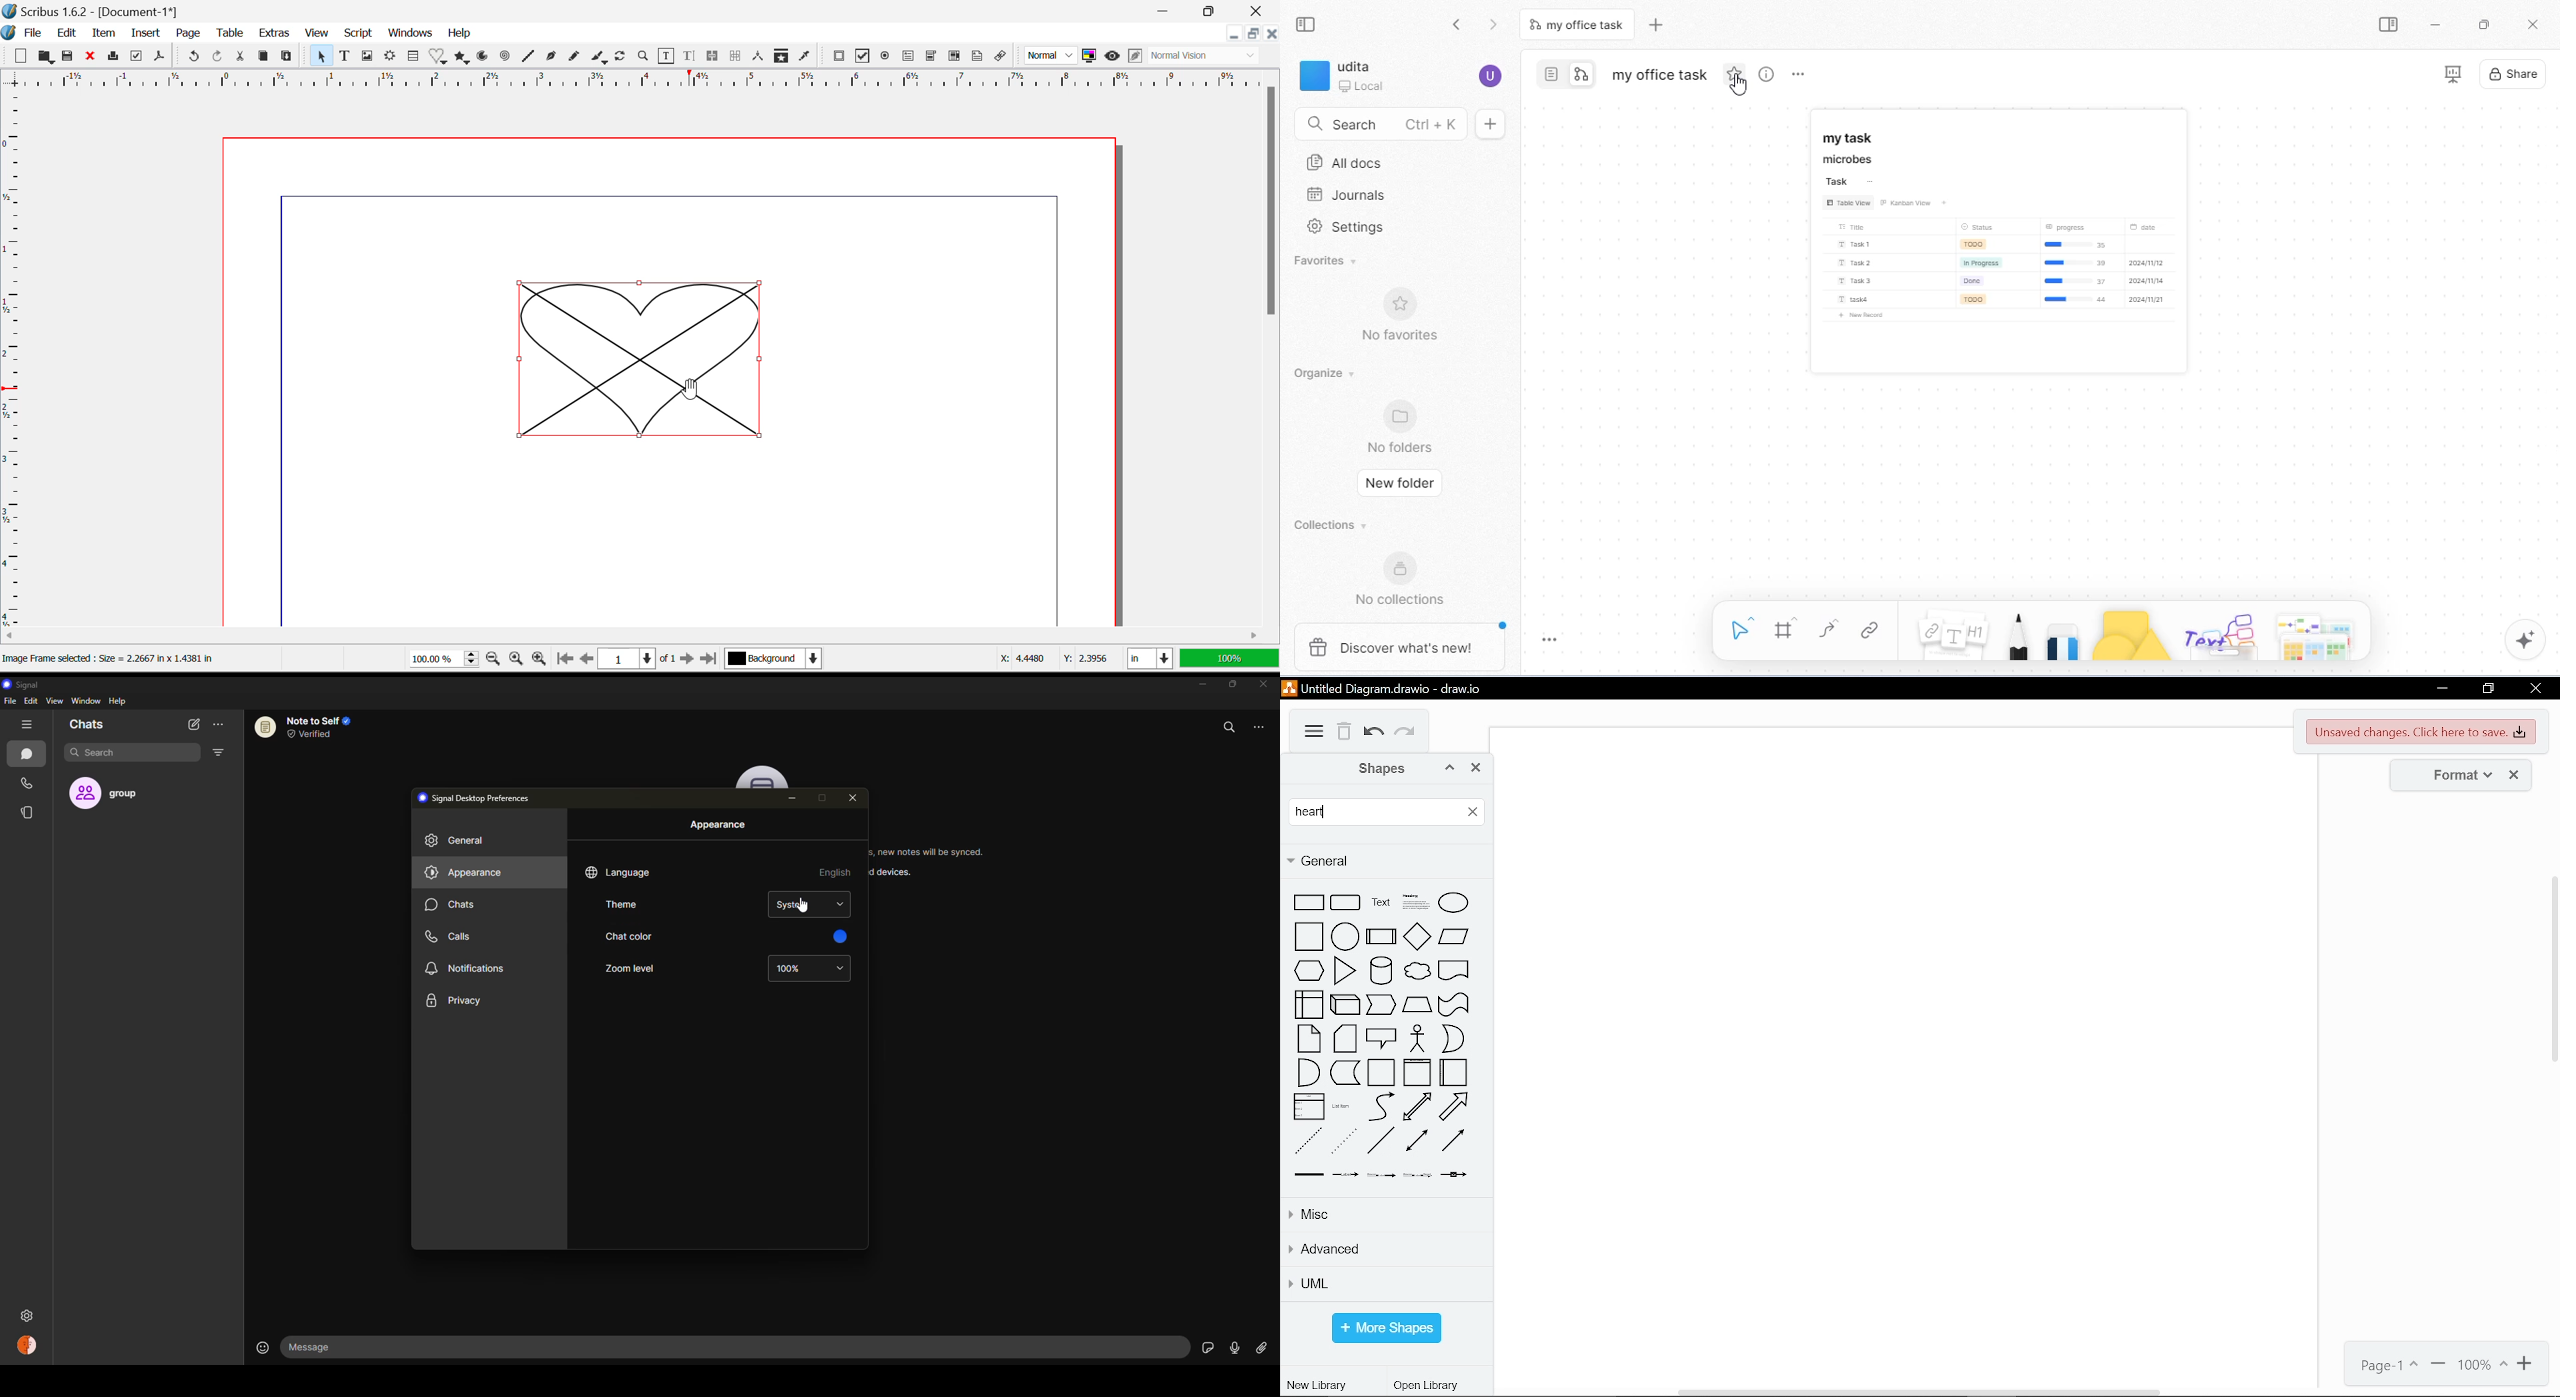 This screenshot has height=1400, width=2576. I want to click on list, so click(1310, 1108).